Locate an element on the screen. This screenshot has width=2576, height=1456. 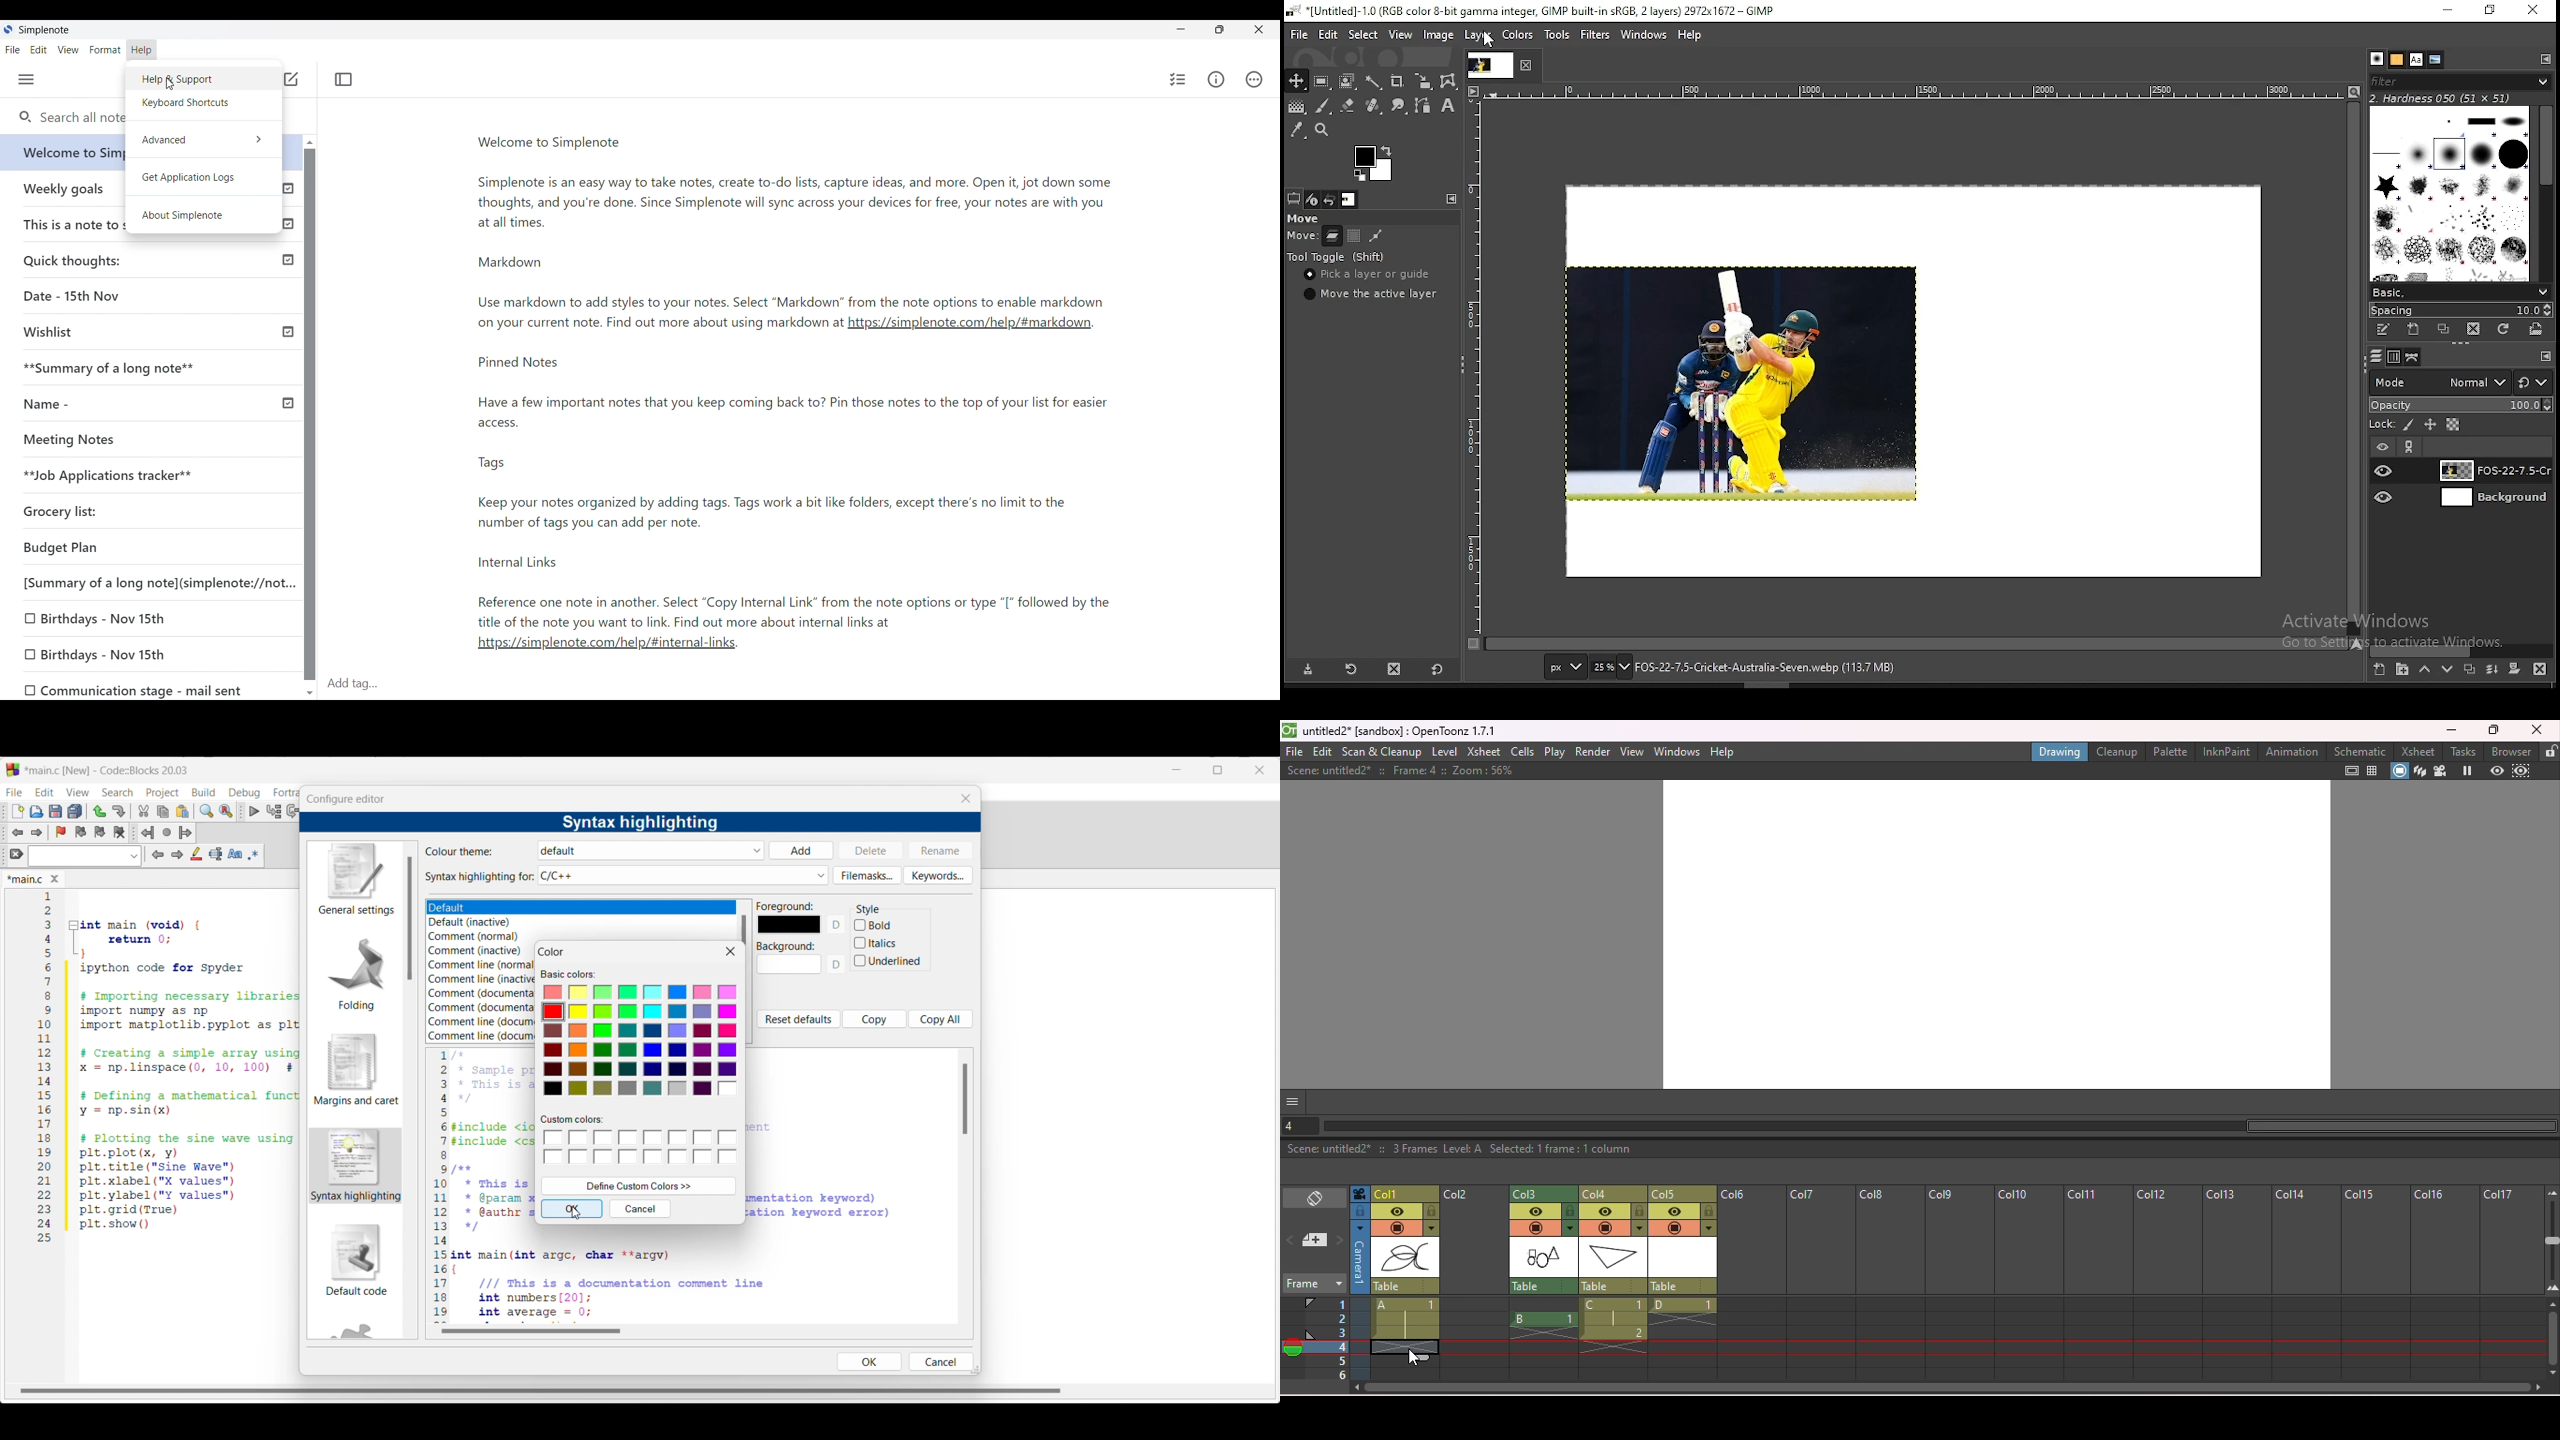
click to select camera is located at coordinates (1360, 1212).